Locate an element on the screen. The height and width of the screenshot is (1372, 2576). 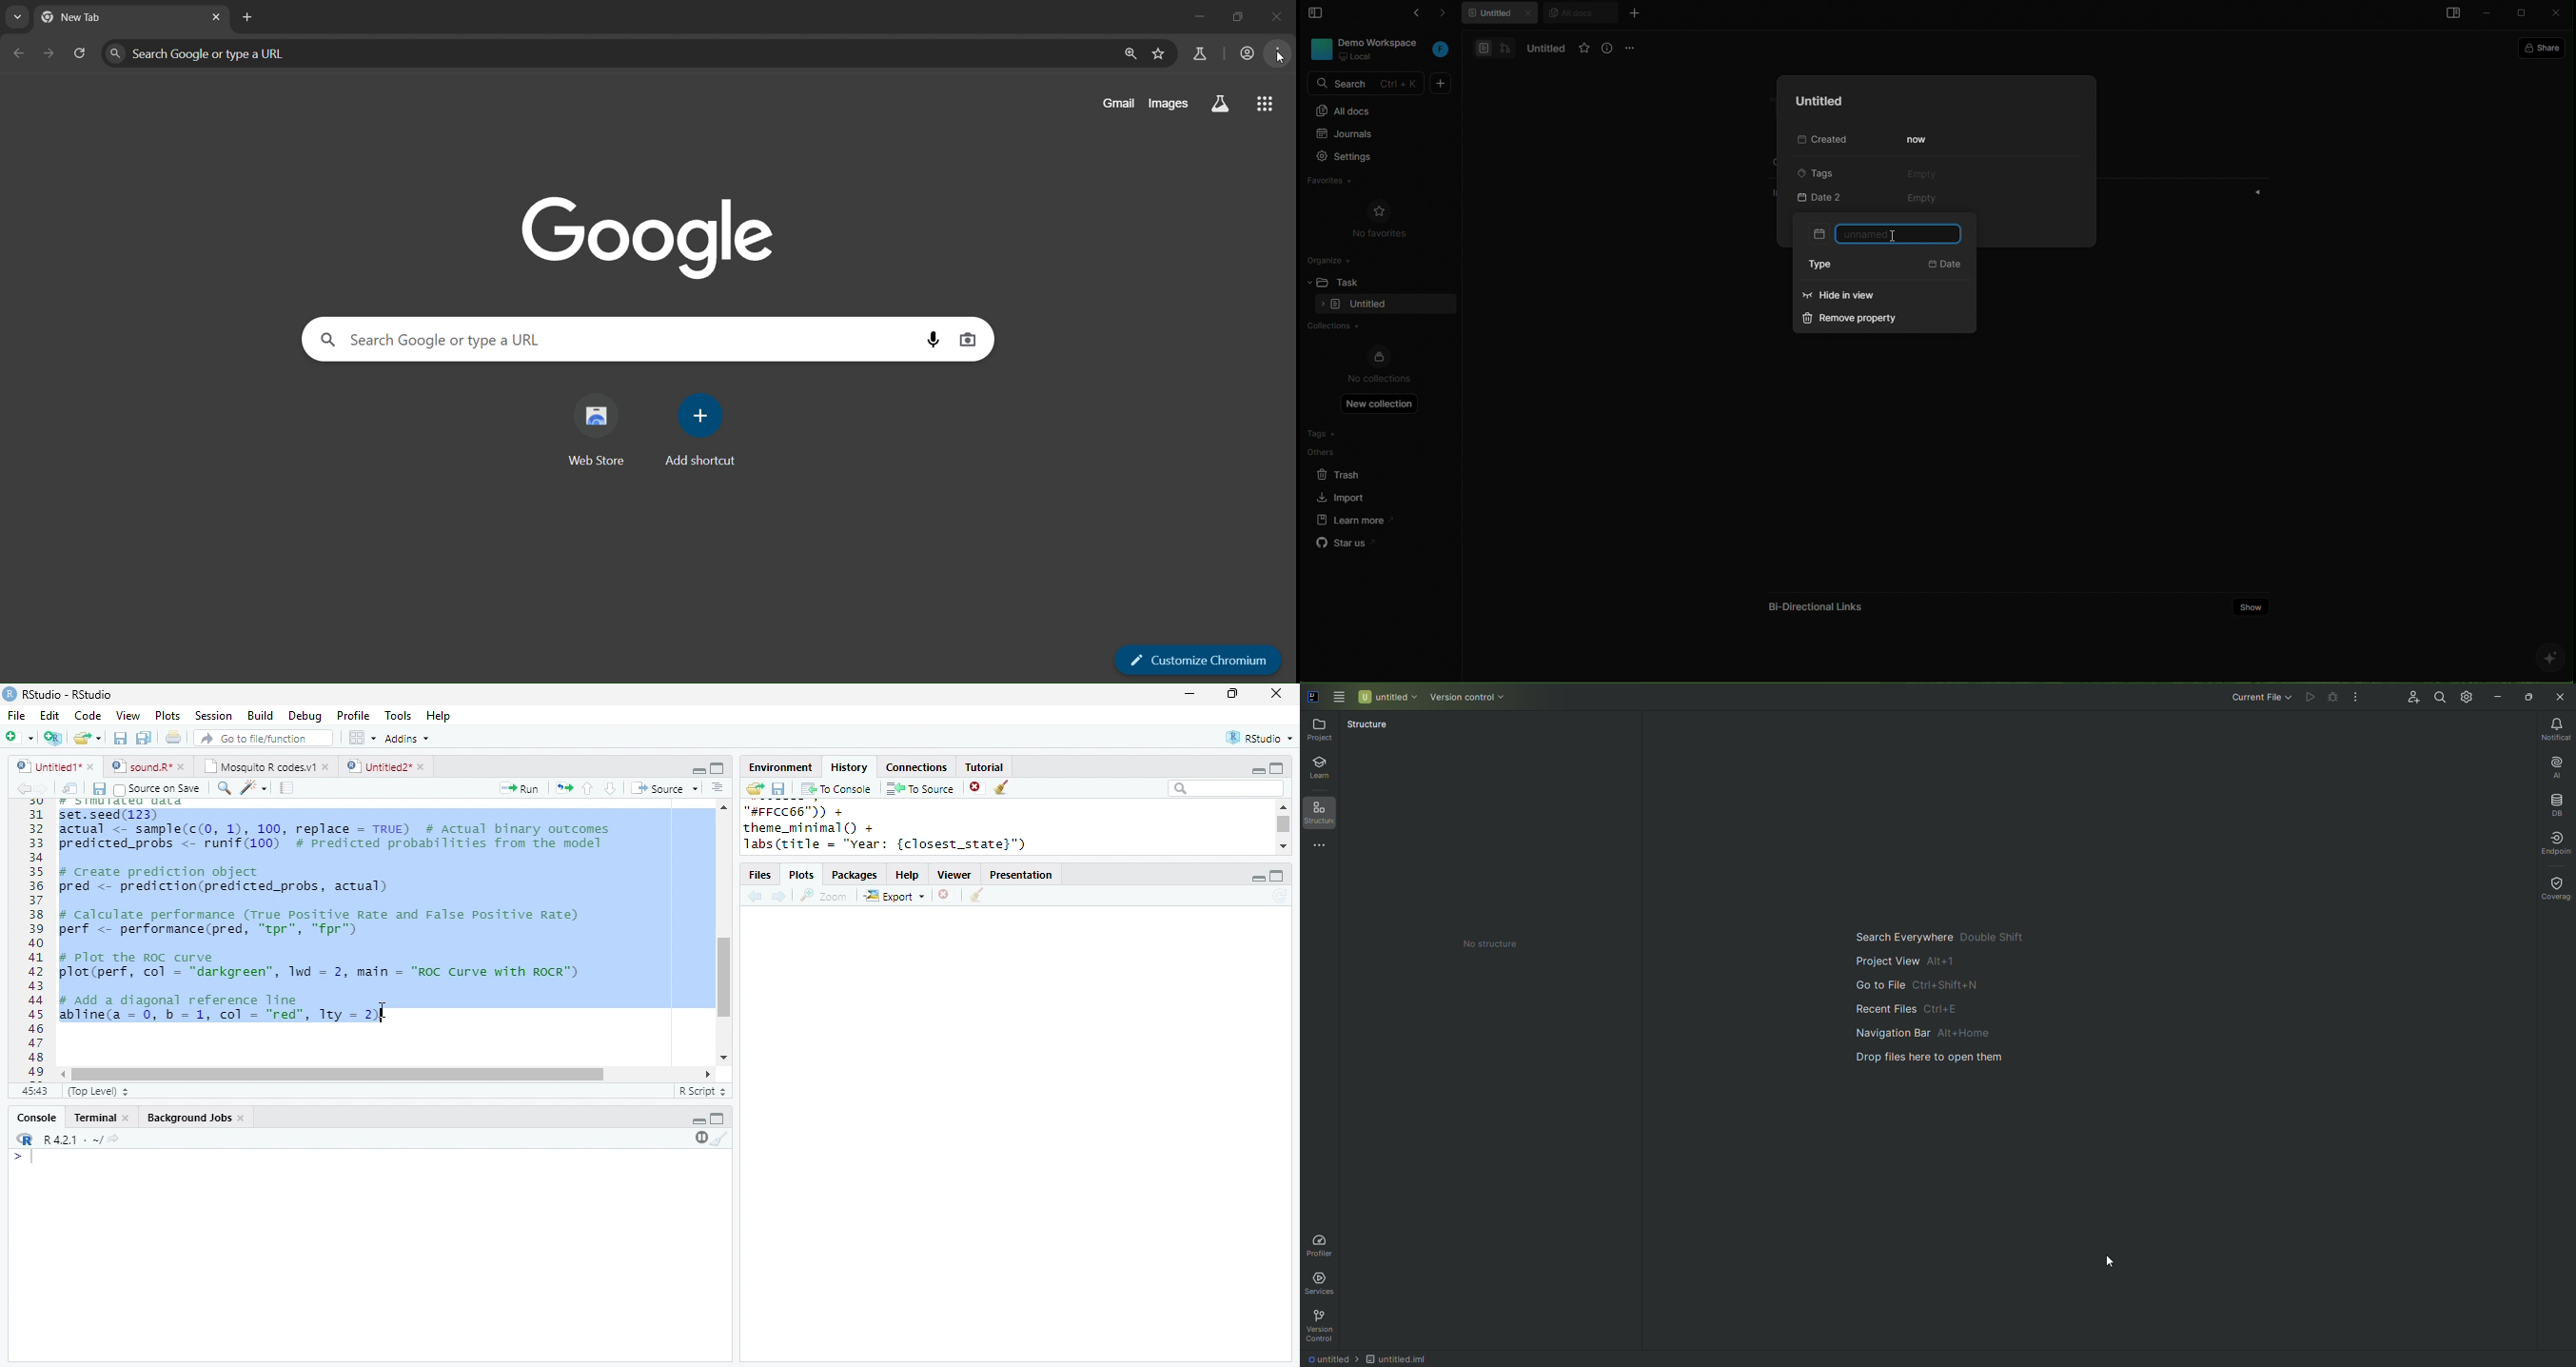
Zoom is located at coordinates (824, 896).